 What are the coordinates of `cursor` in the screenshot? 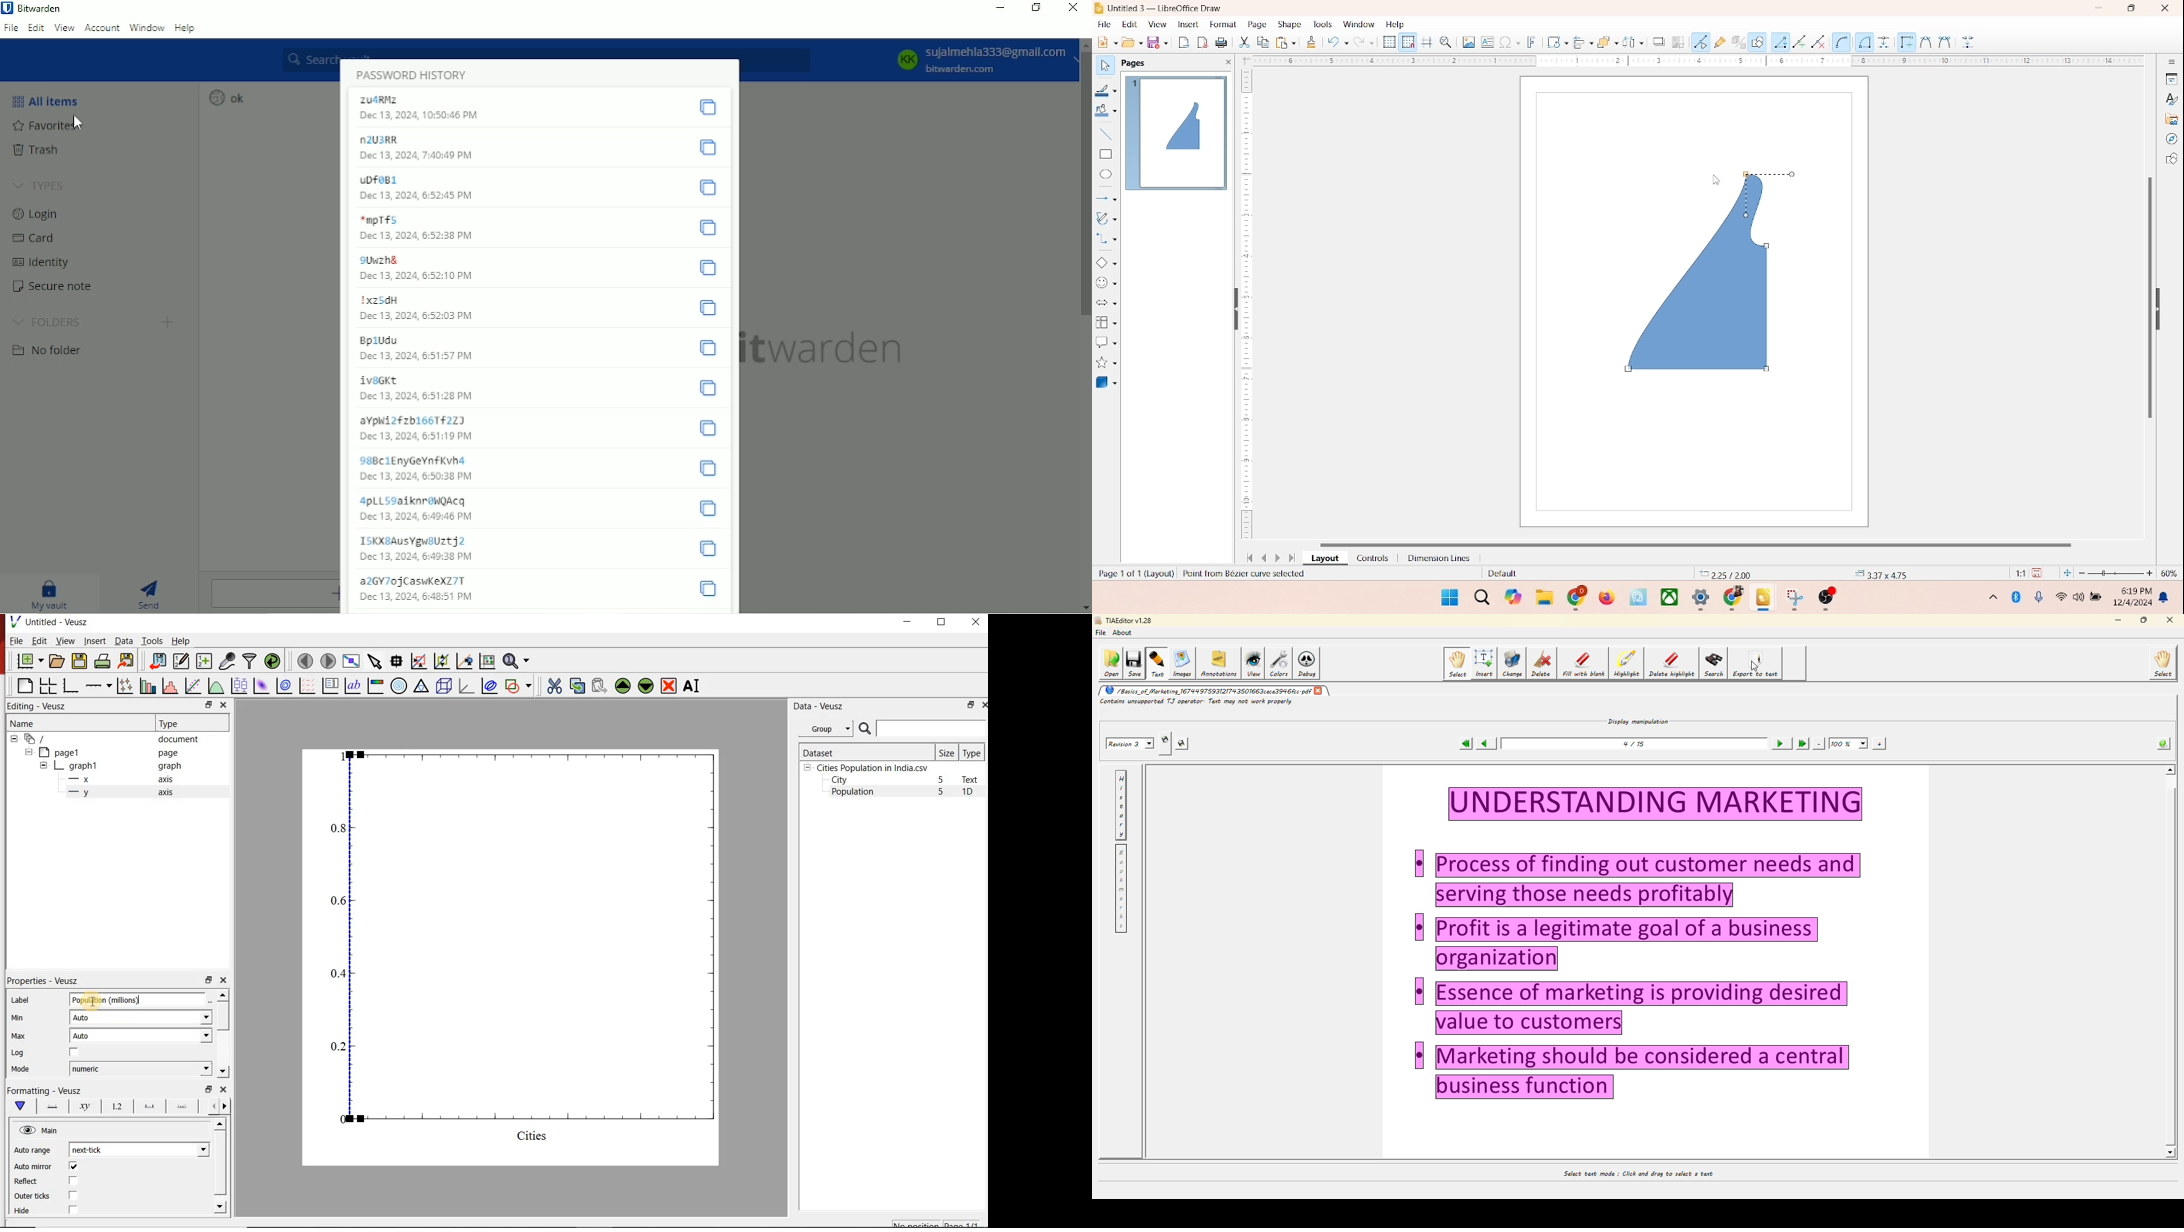 It's located at (87, 997).